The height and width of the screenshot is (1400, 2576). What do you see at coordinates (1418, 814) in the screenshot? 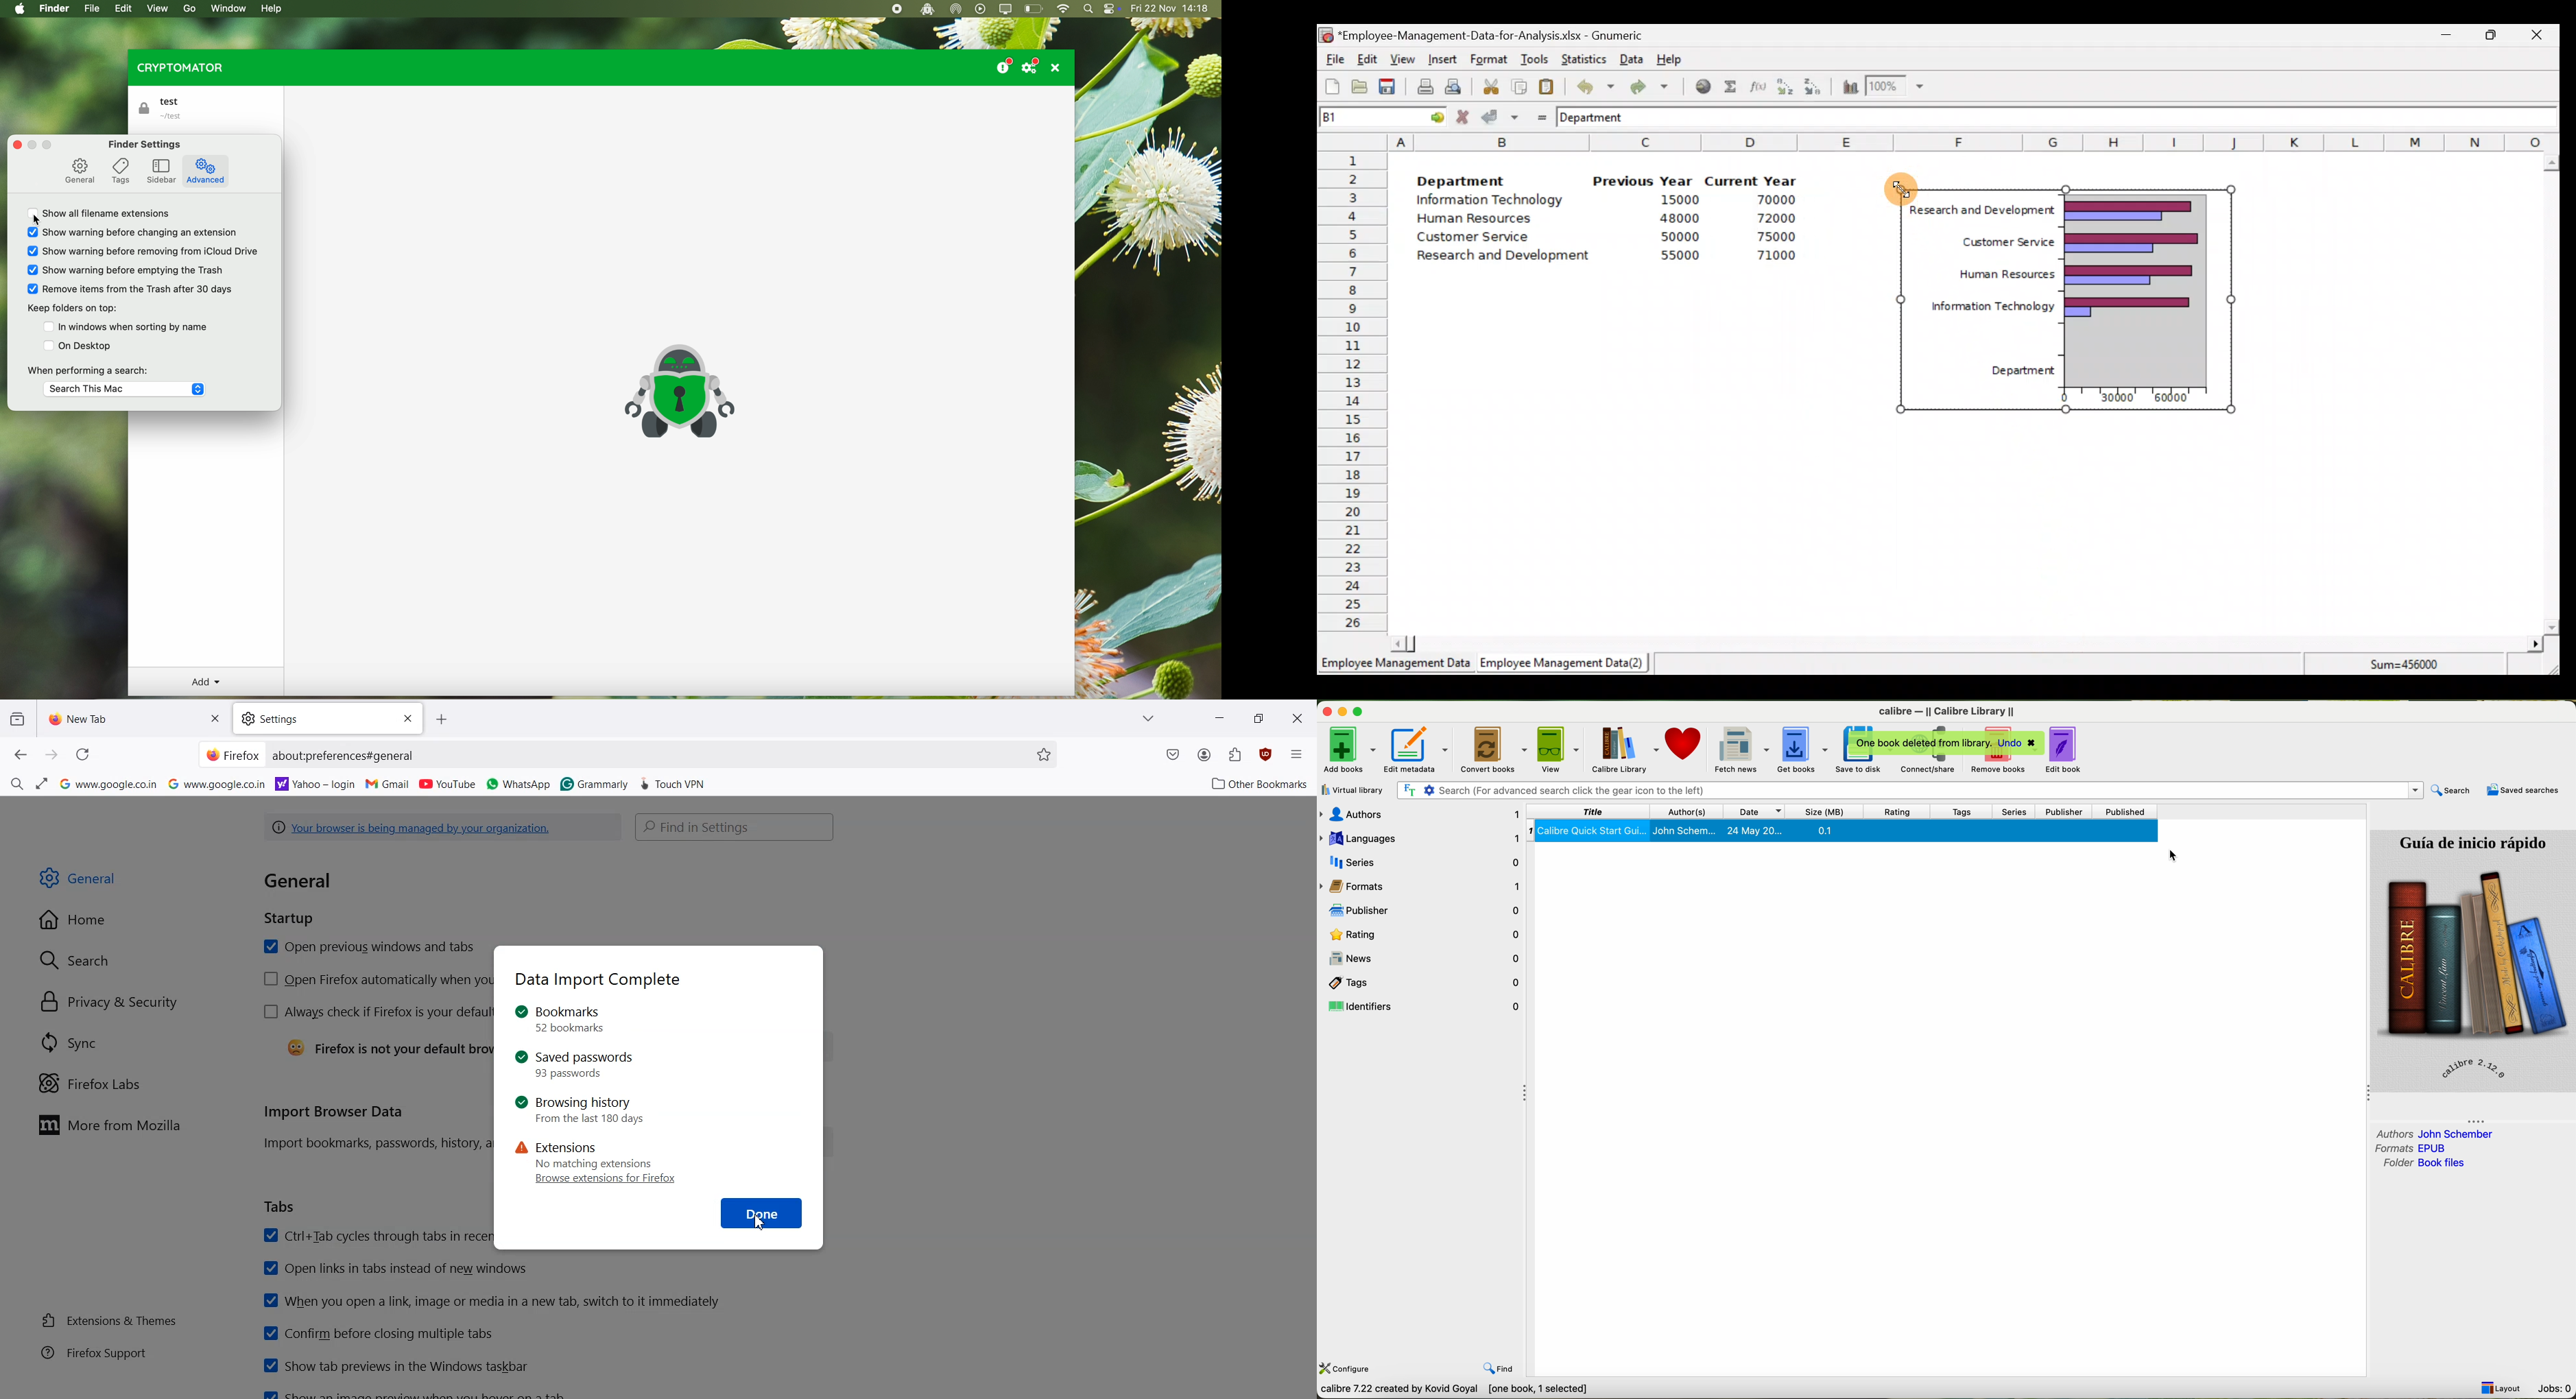
I see `authors` at bounding box center [1418, 814].